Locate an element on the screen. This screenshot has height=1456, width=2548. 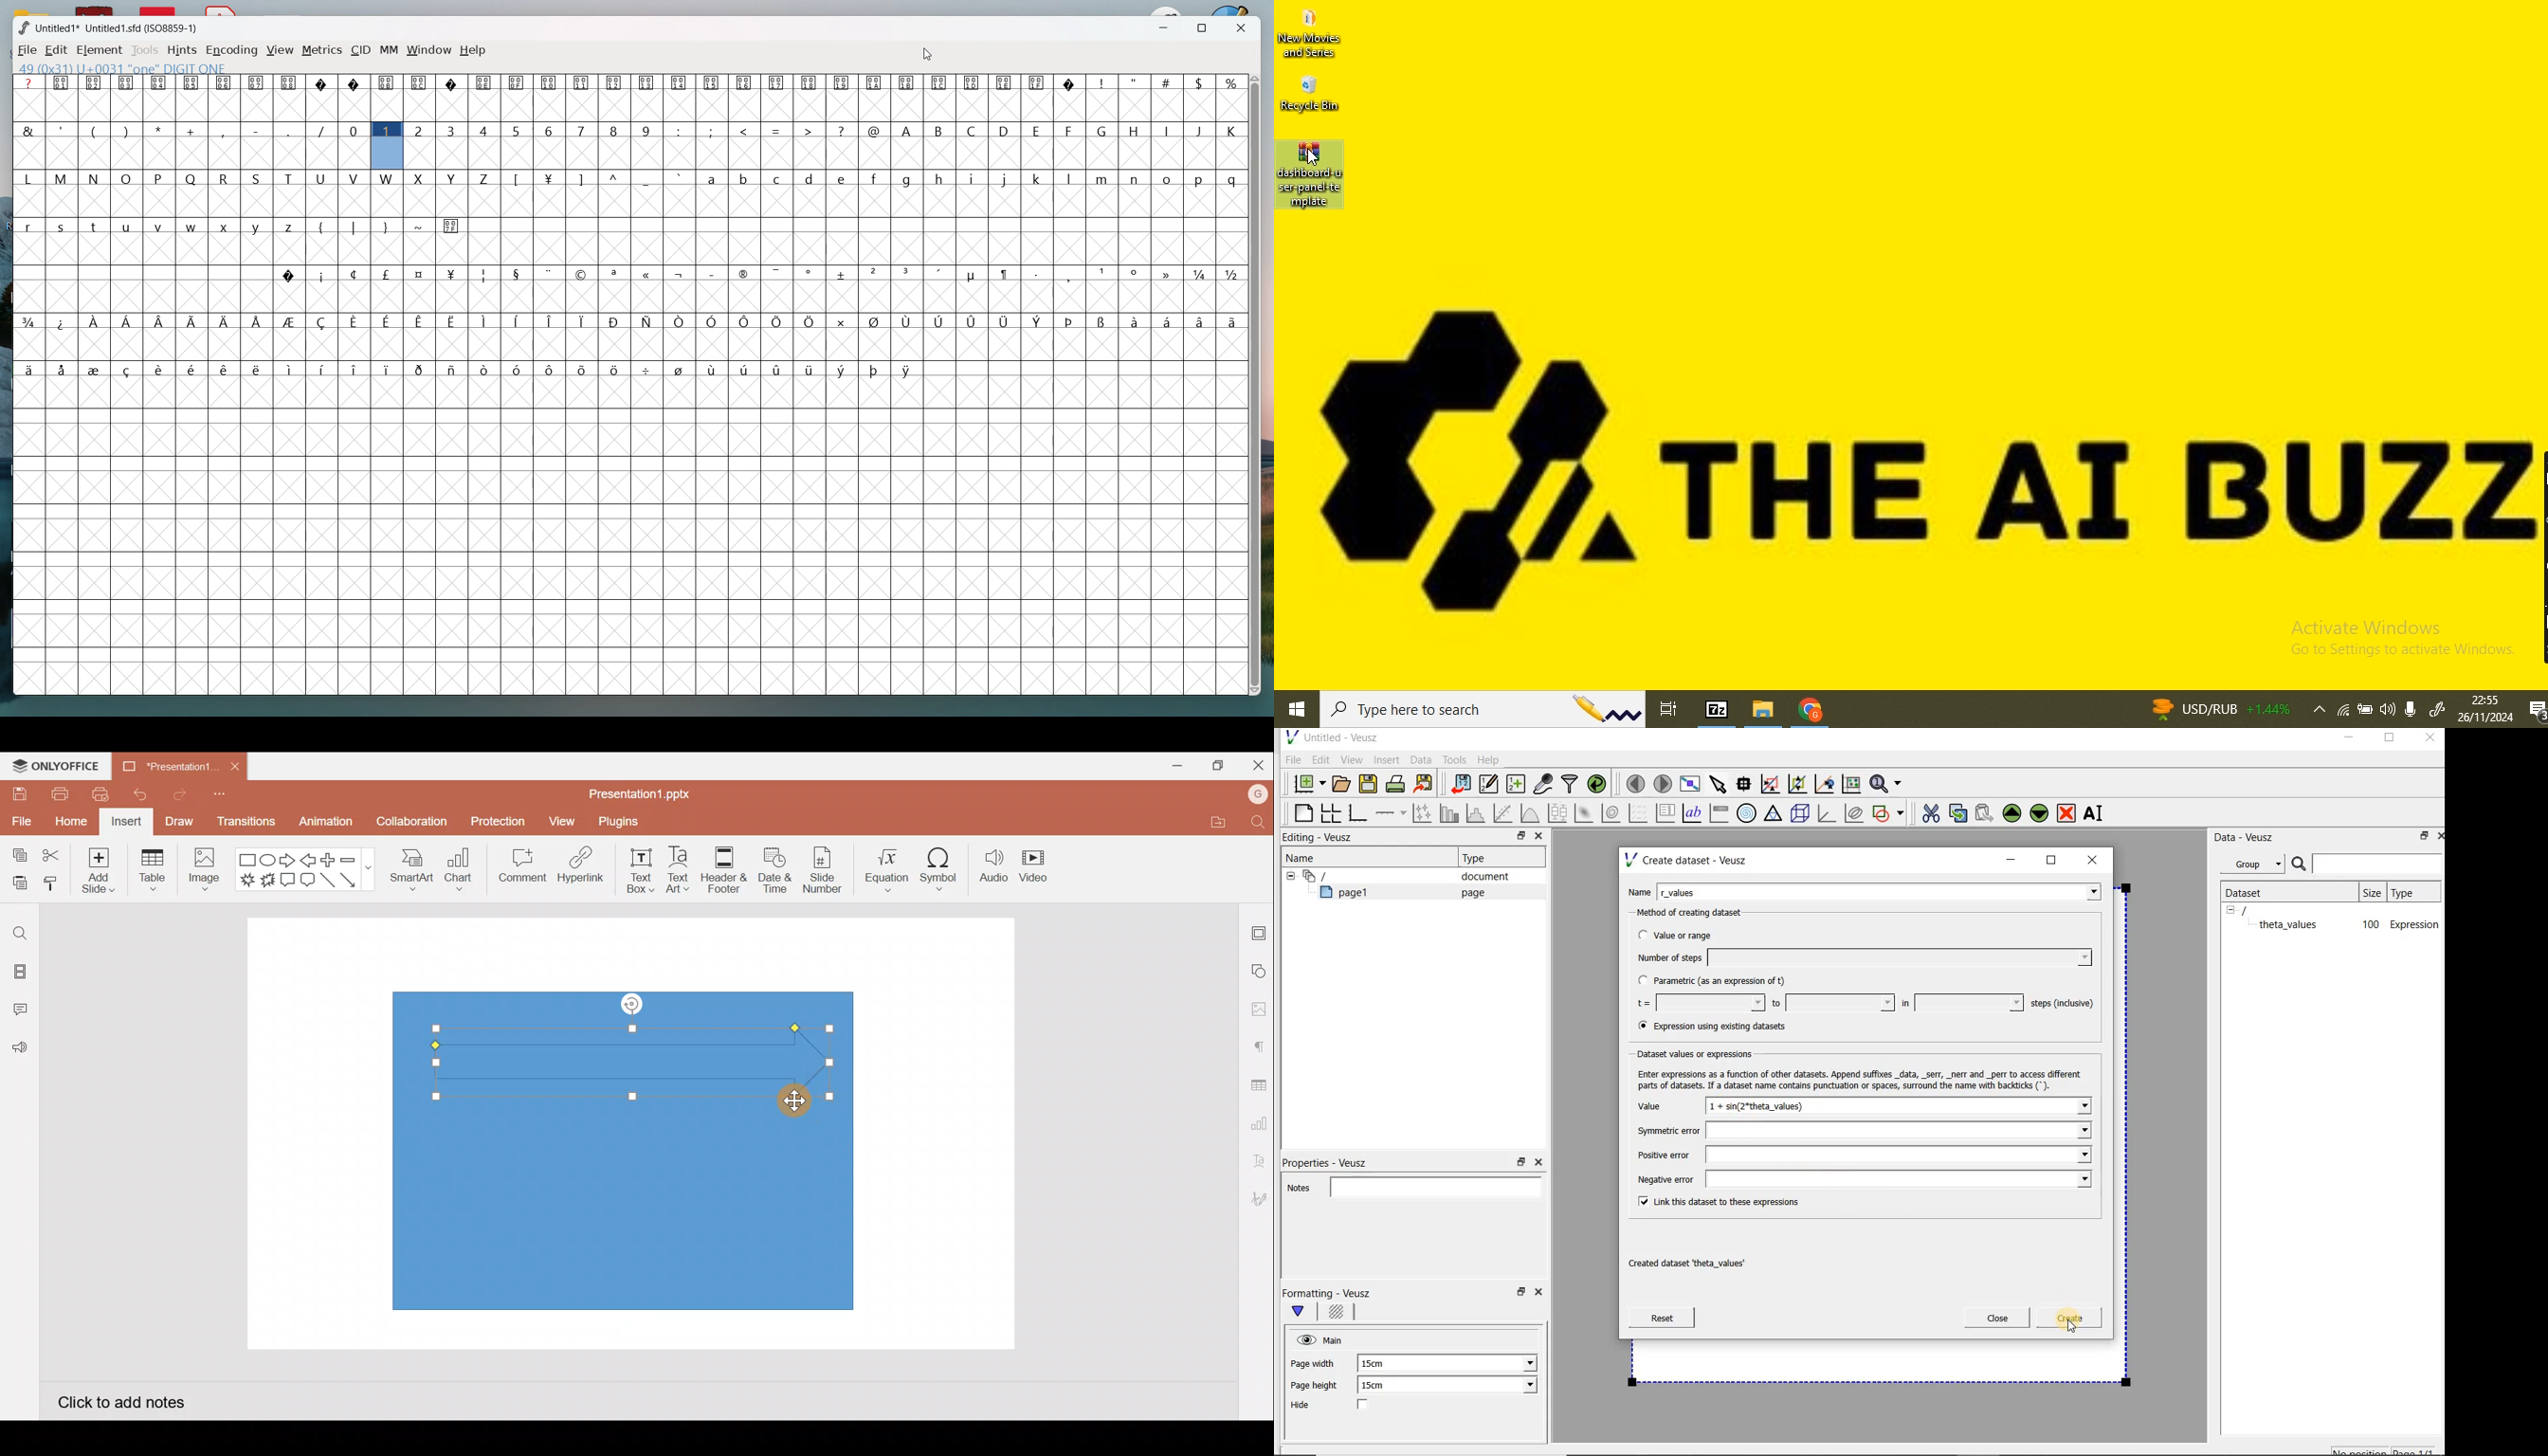
Protection is located at coordinates (494, 822).